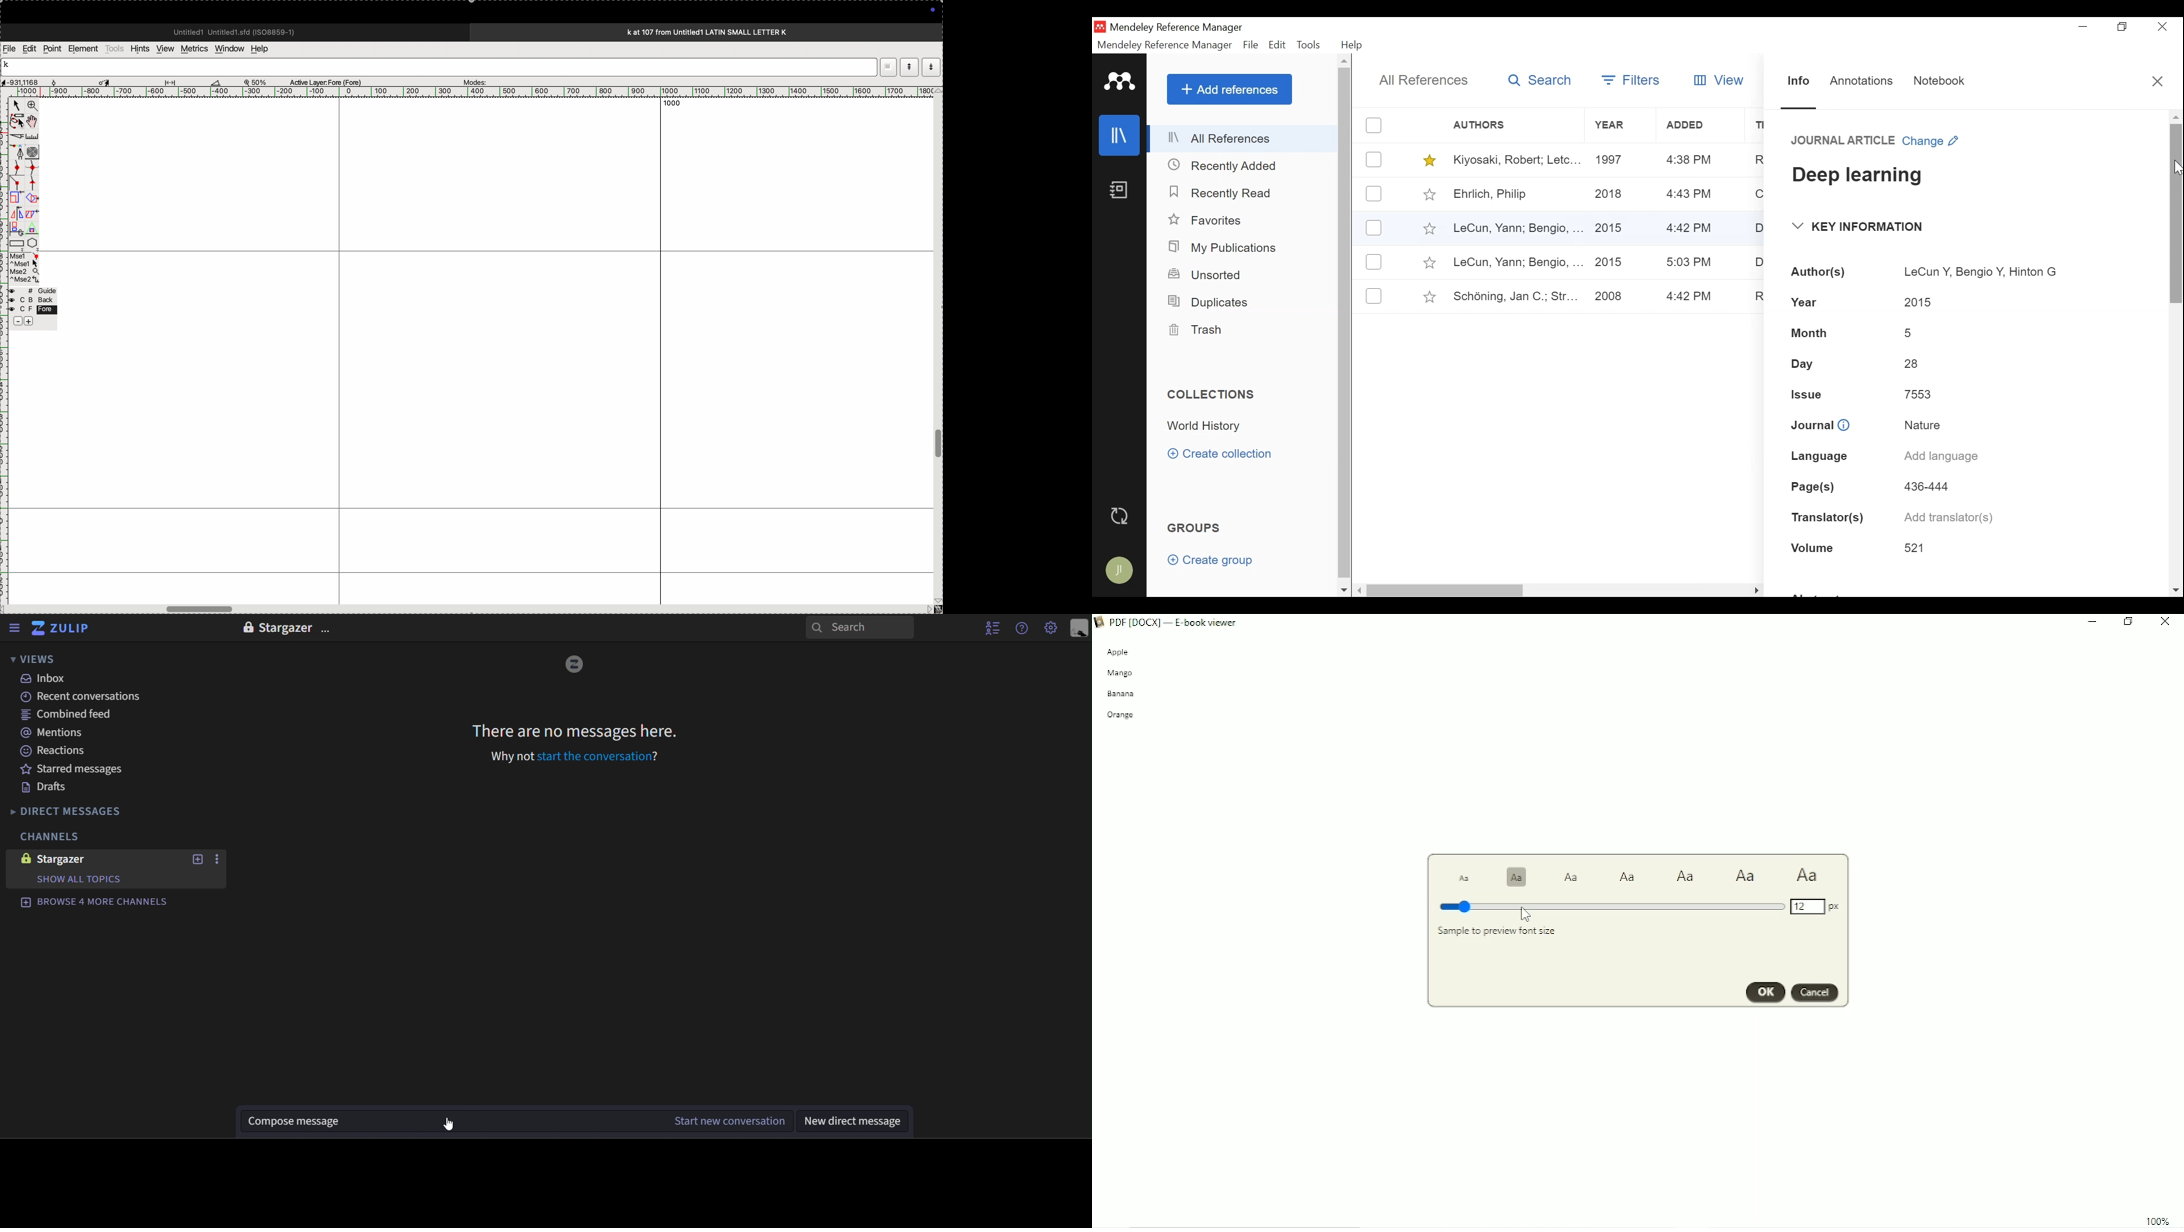 The height and width of the screenshot is (1232, 2184). What do you see at coordinates (1050, 628) in the screenshot?
I see `Settings` at bounding box center [1050, 628].